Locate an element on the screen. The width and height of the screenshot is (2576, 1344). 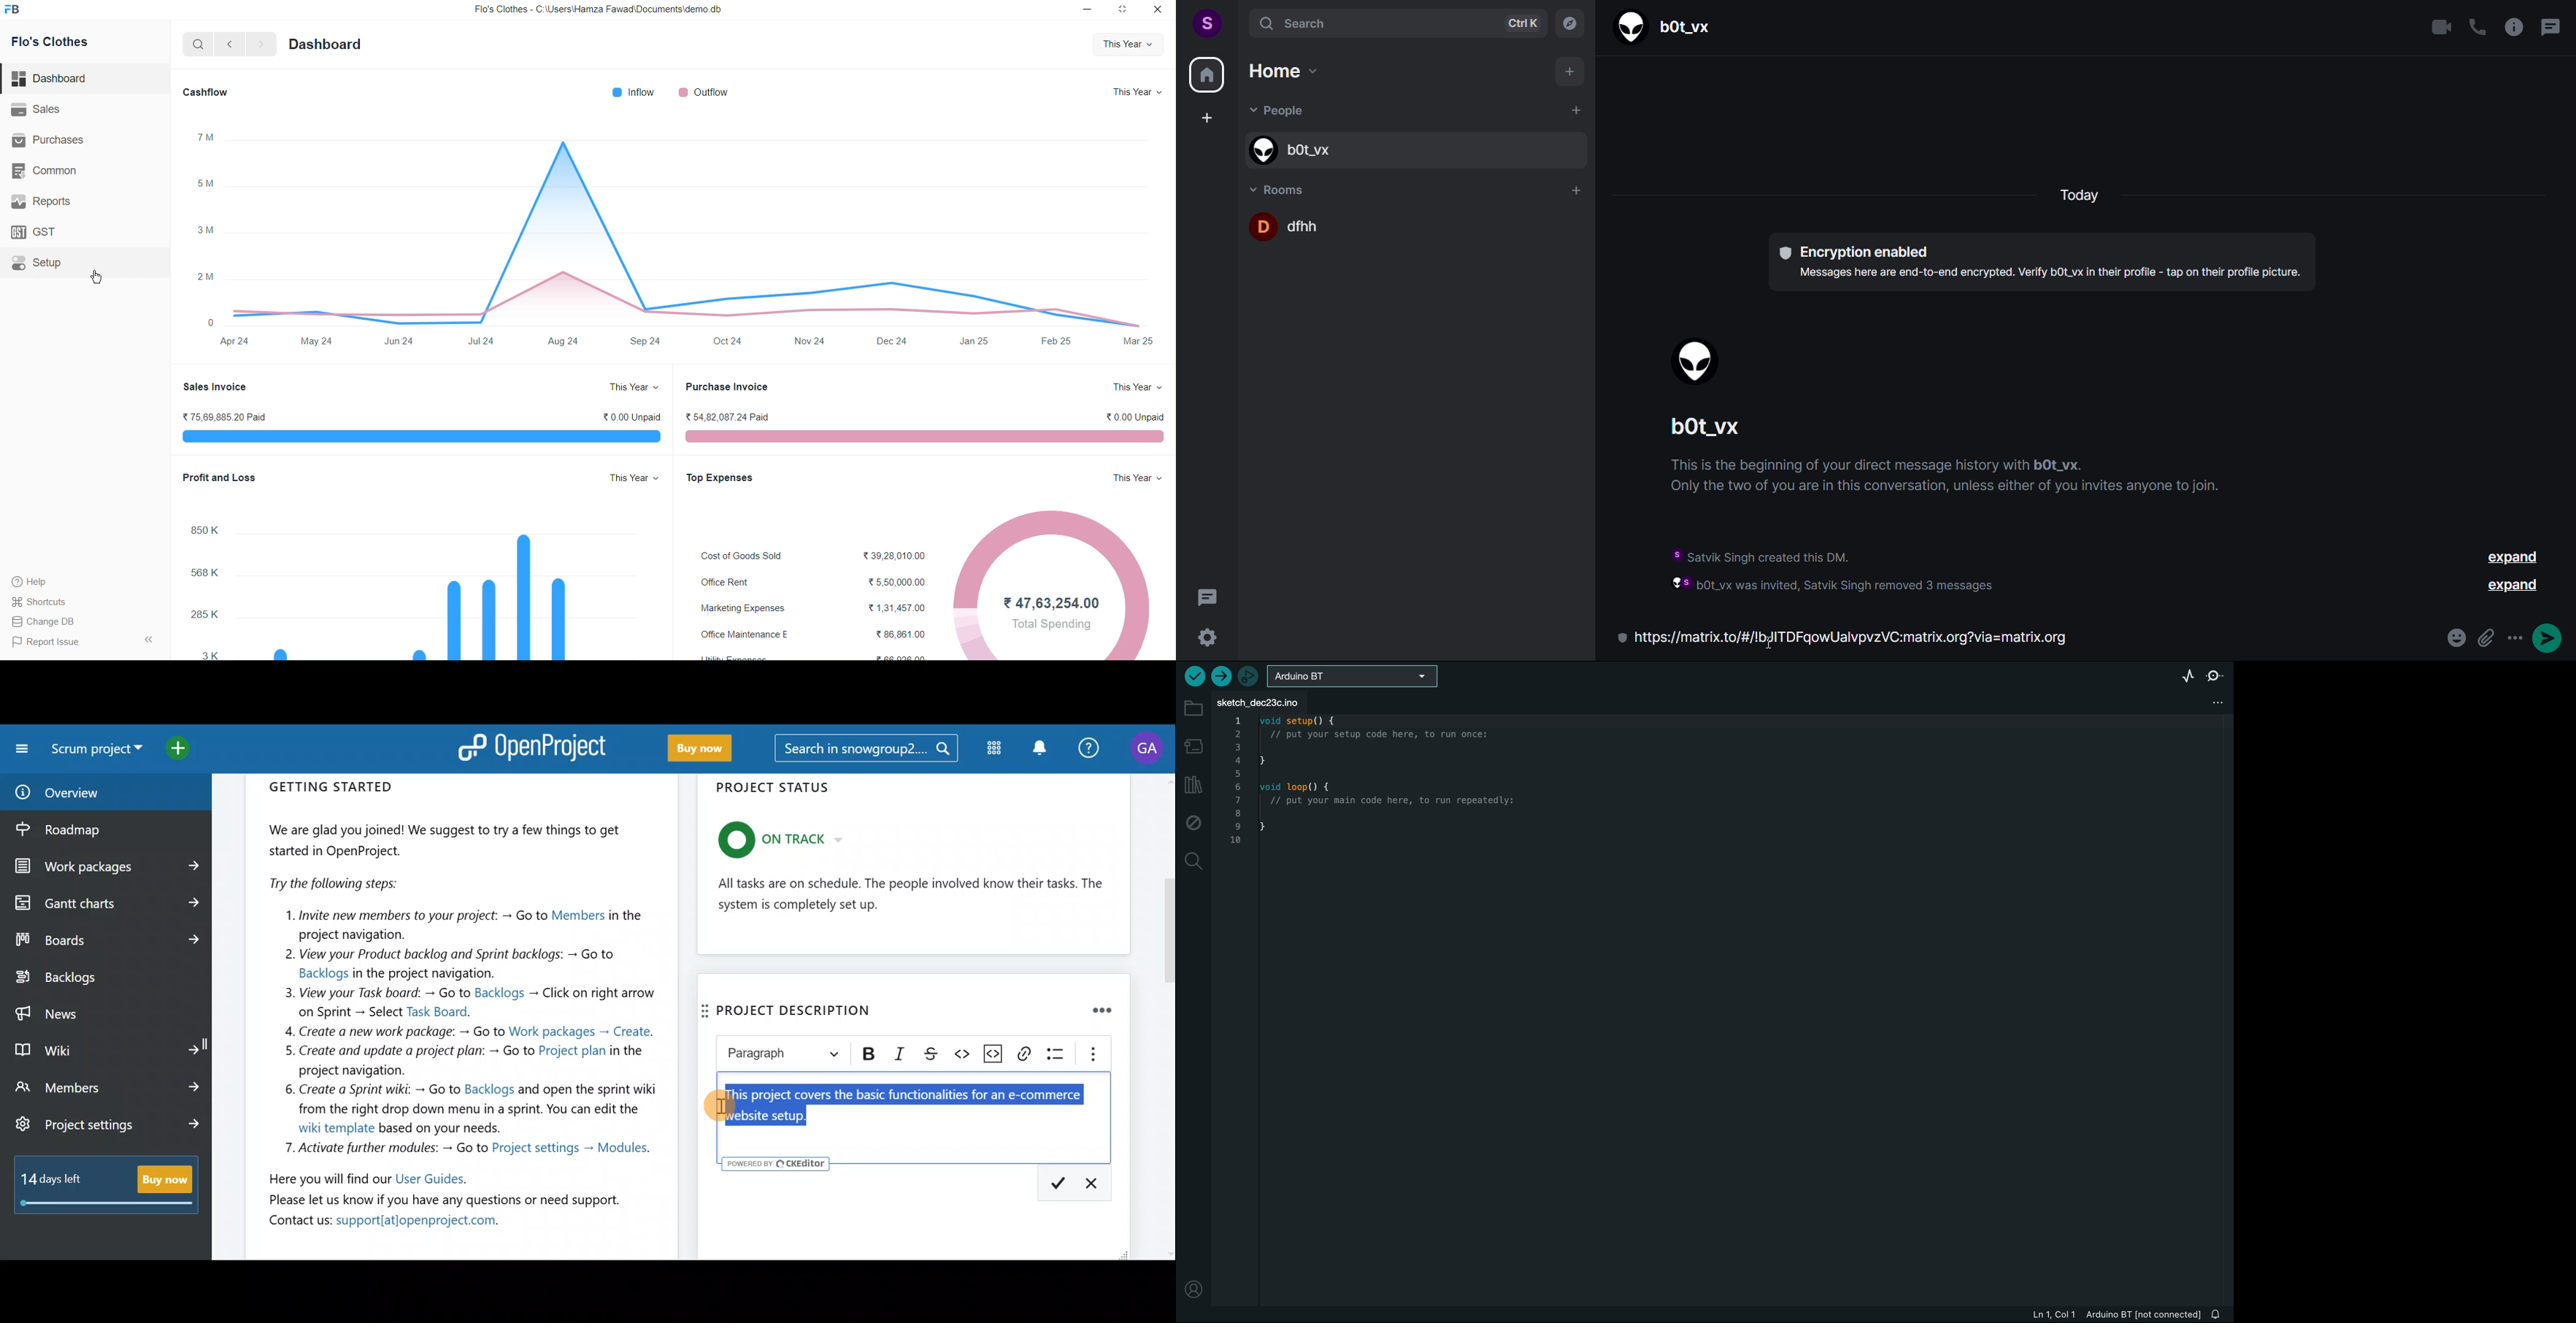
Forward is located at coordinates (261, 45).